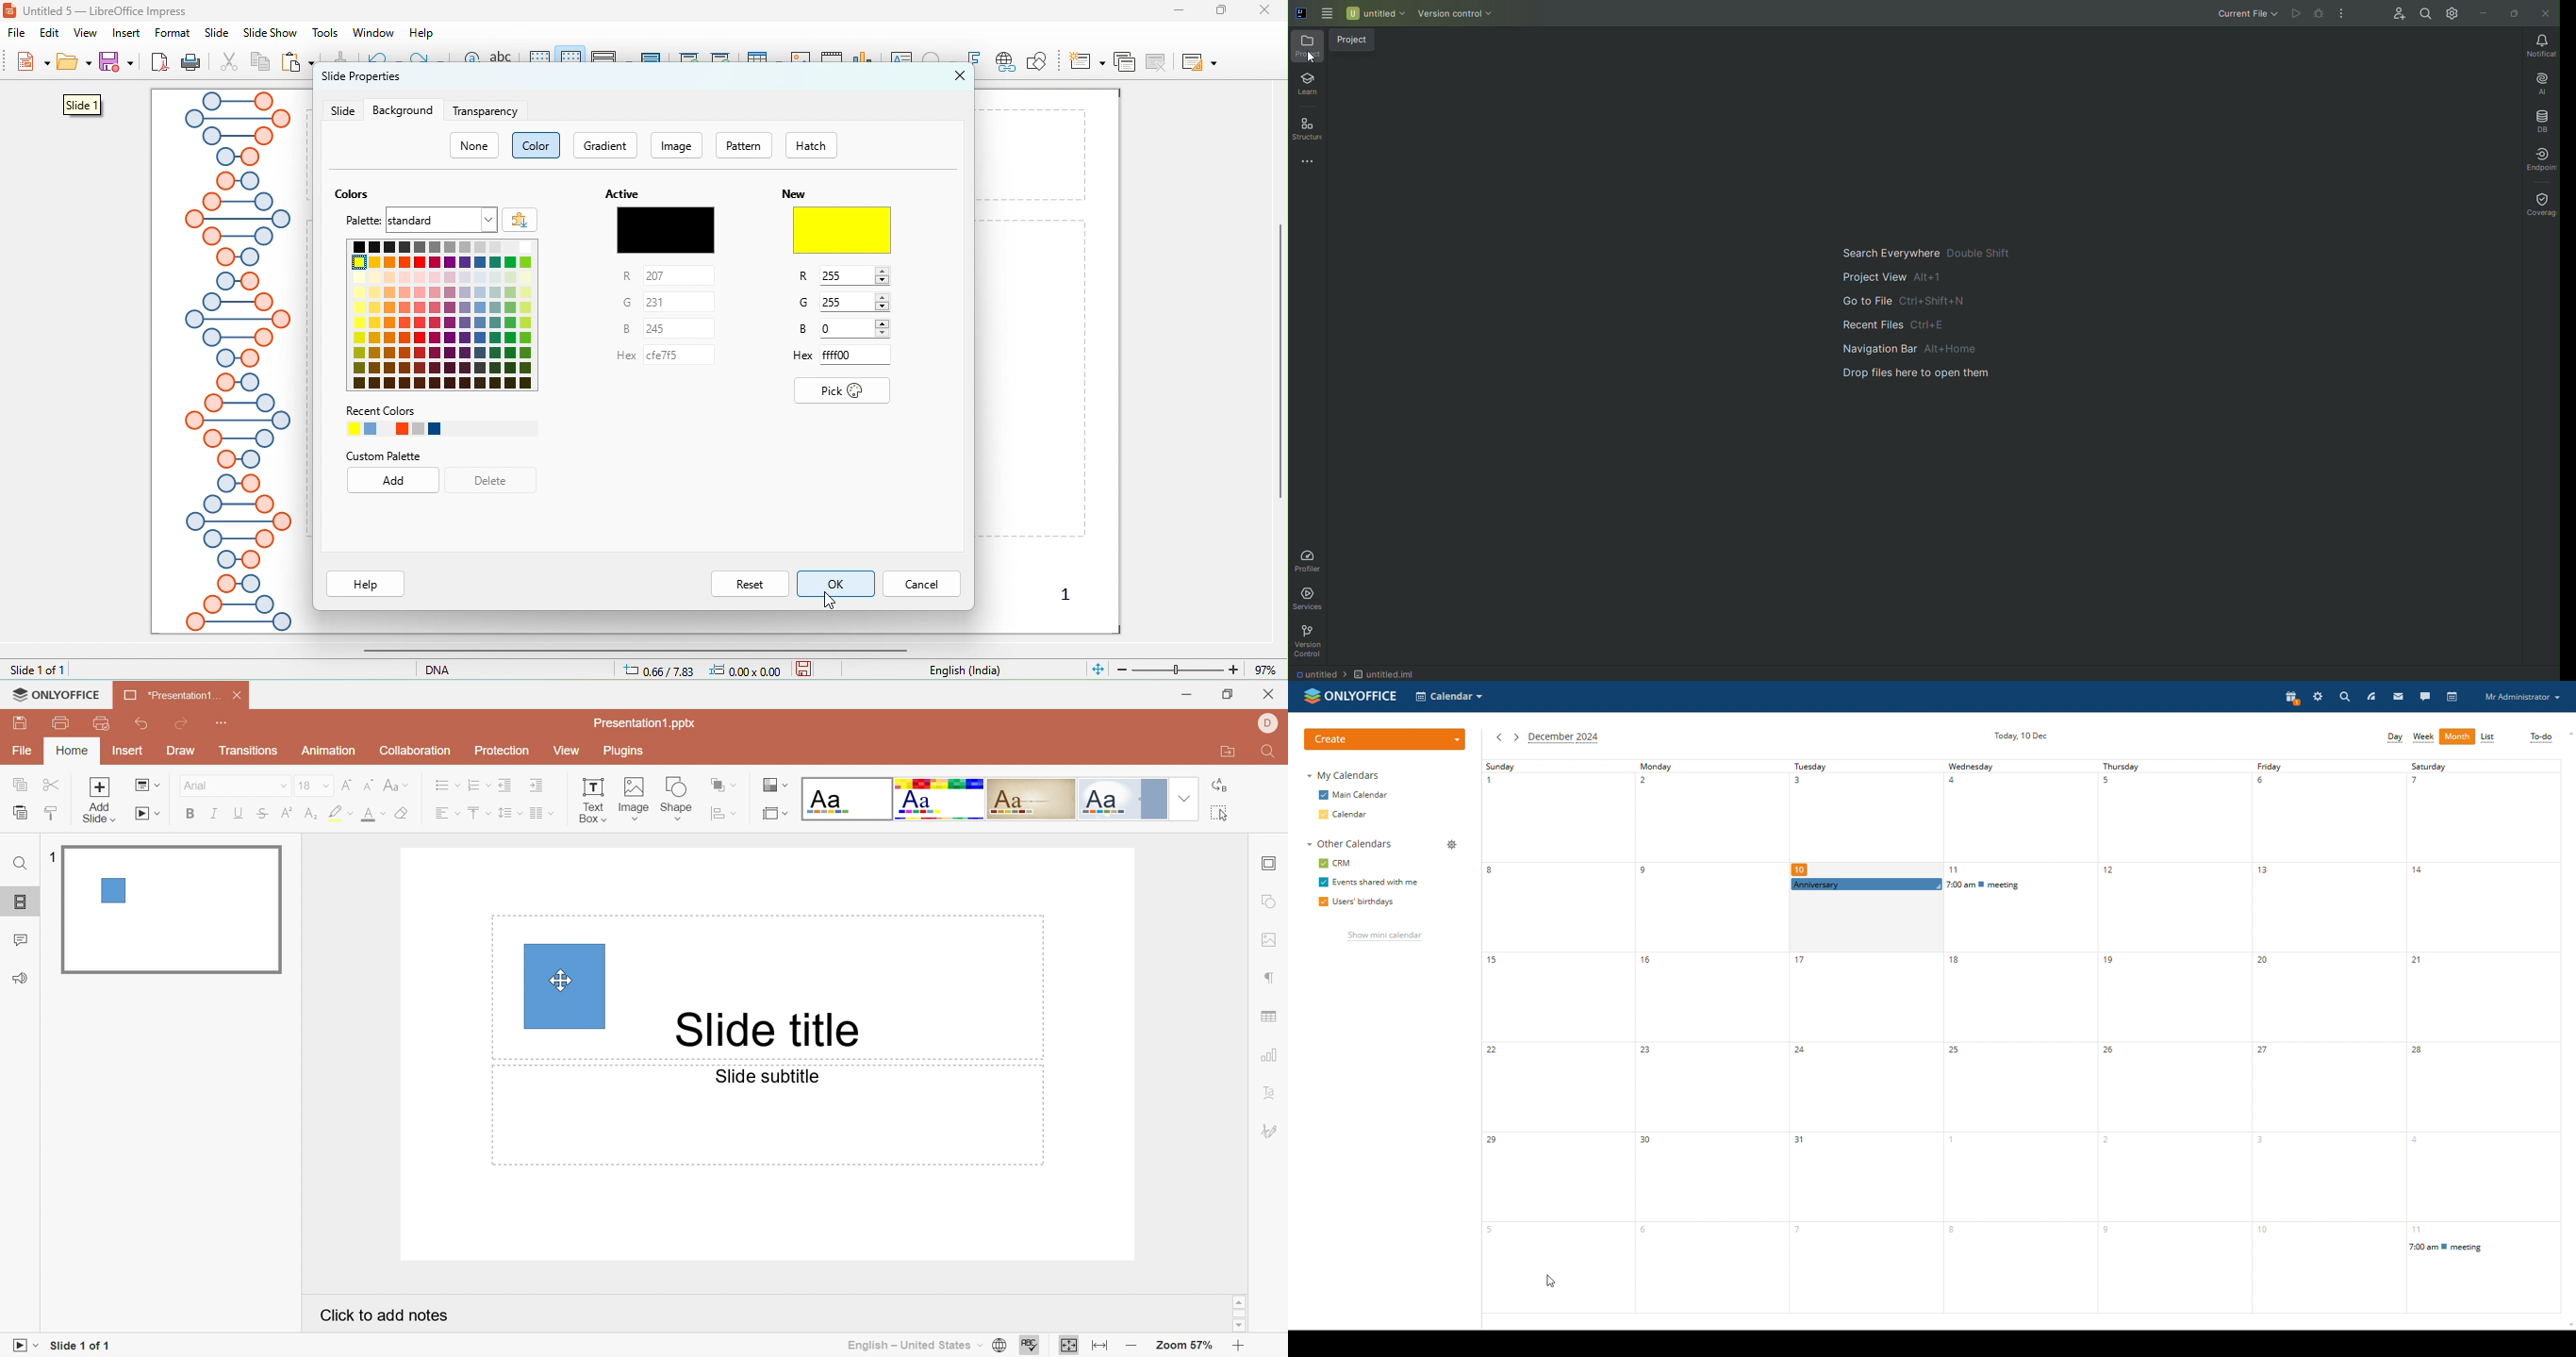 The width and height of the screenshot is (2576, 1372). What do you see at coordinates (370, 815) in the screenshot?
I see `Font color` at bounding box center [370, 815].